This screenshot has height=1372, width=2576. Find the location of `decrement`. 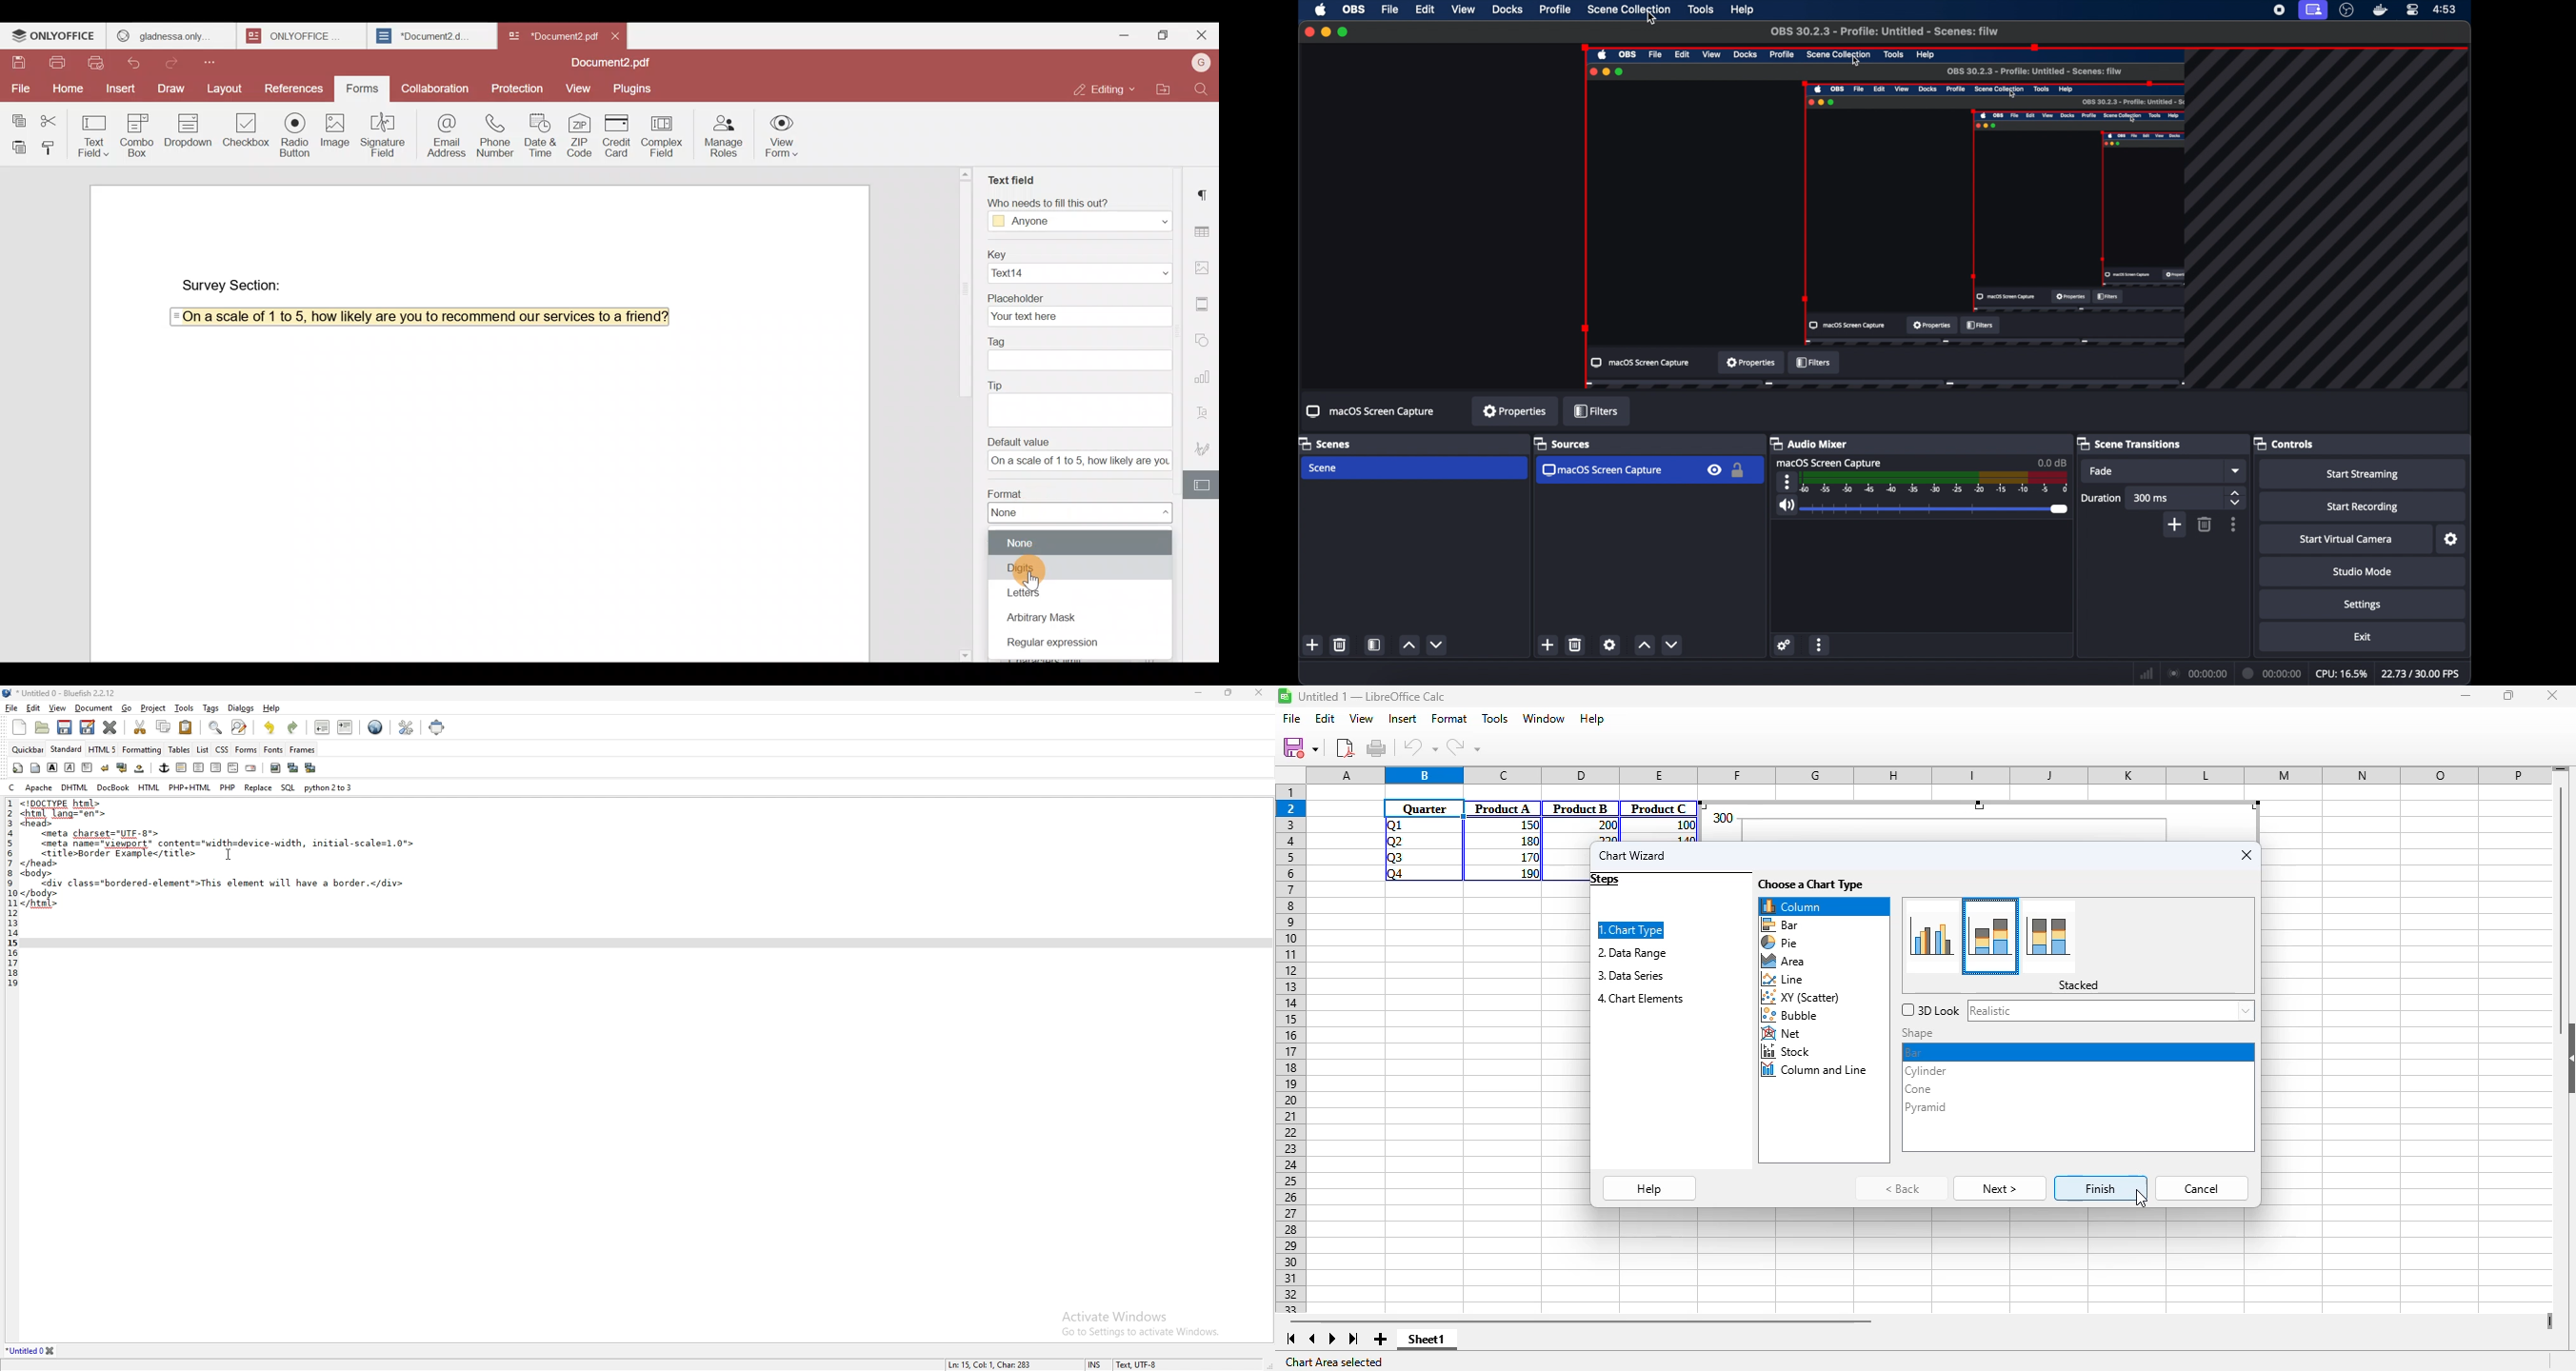

decrement is located at coordinates (1671, 644).